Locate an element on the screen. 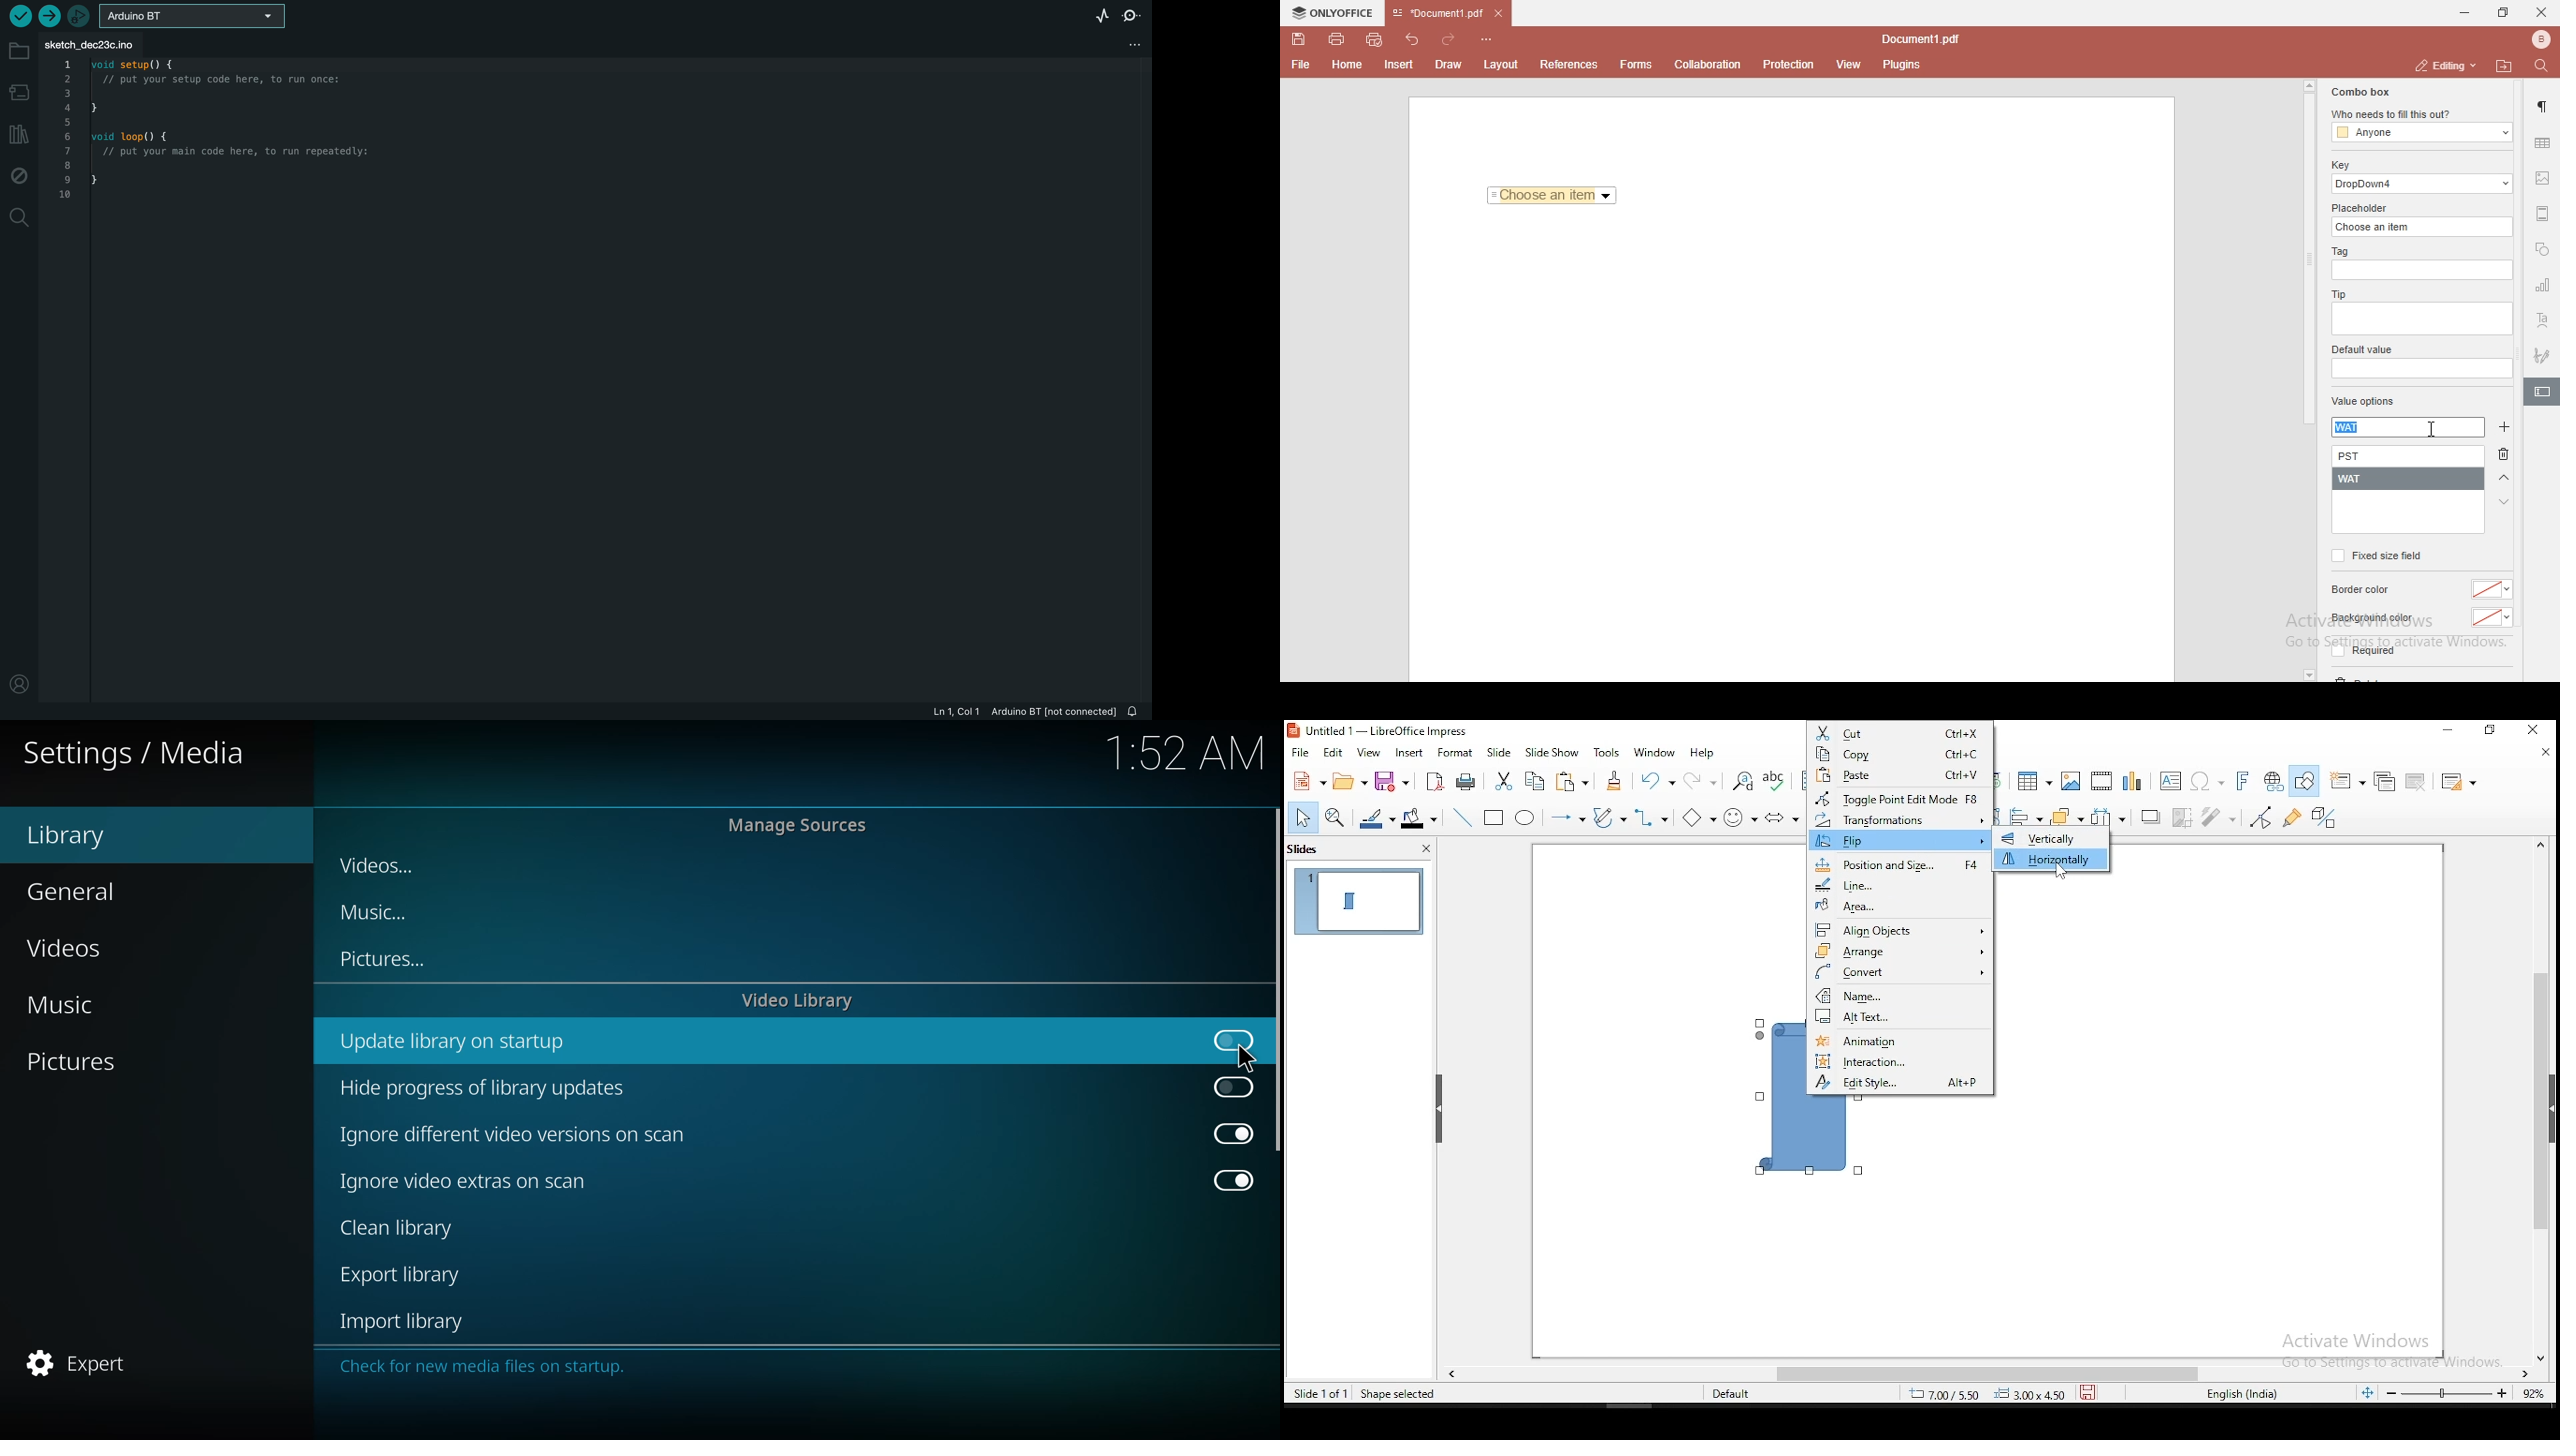 This screenshot has width=2576, height=1456. connectors is located at coordinates (1655, 817).